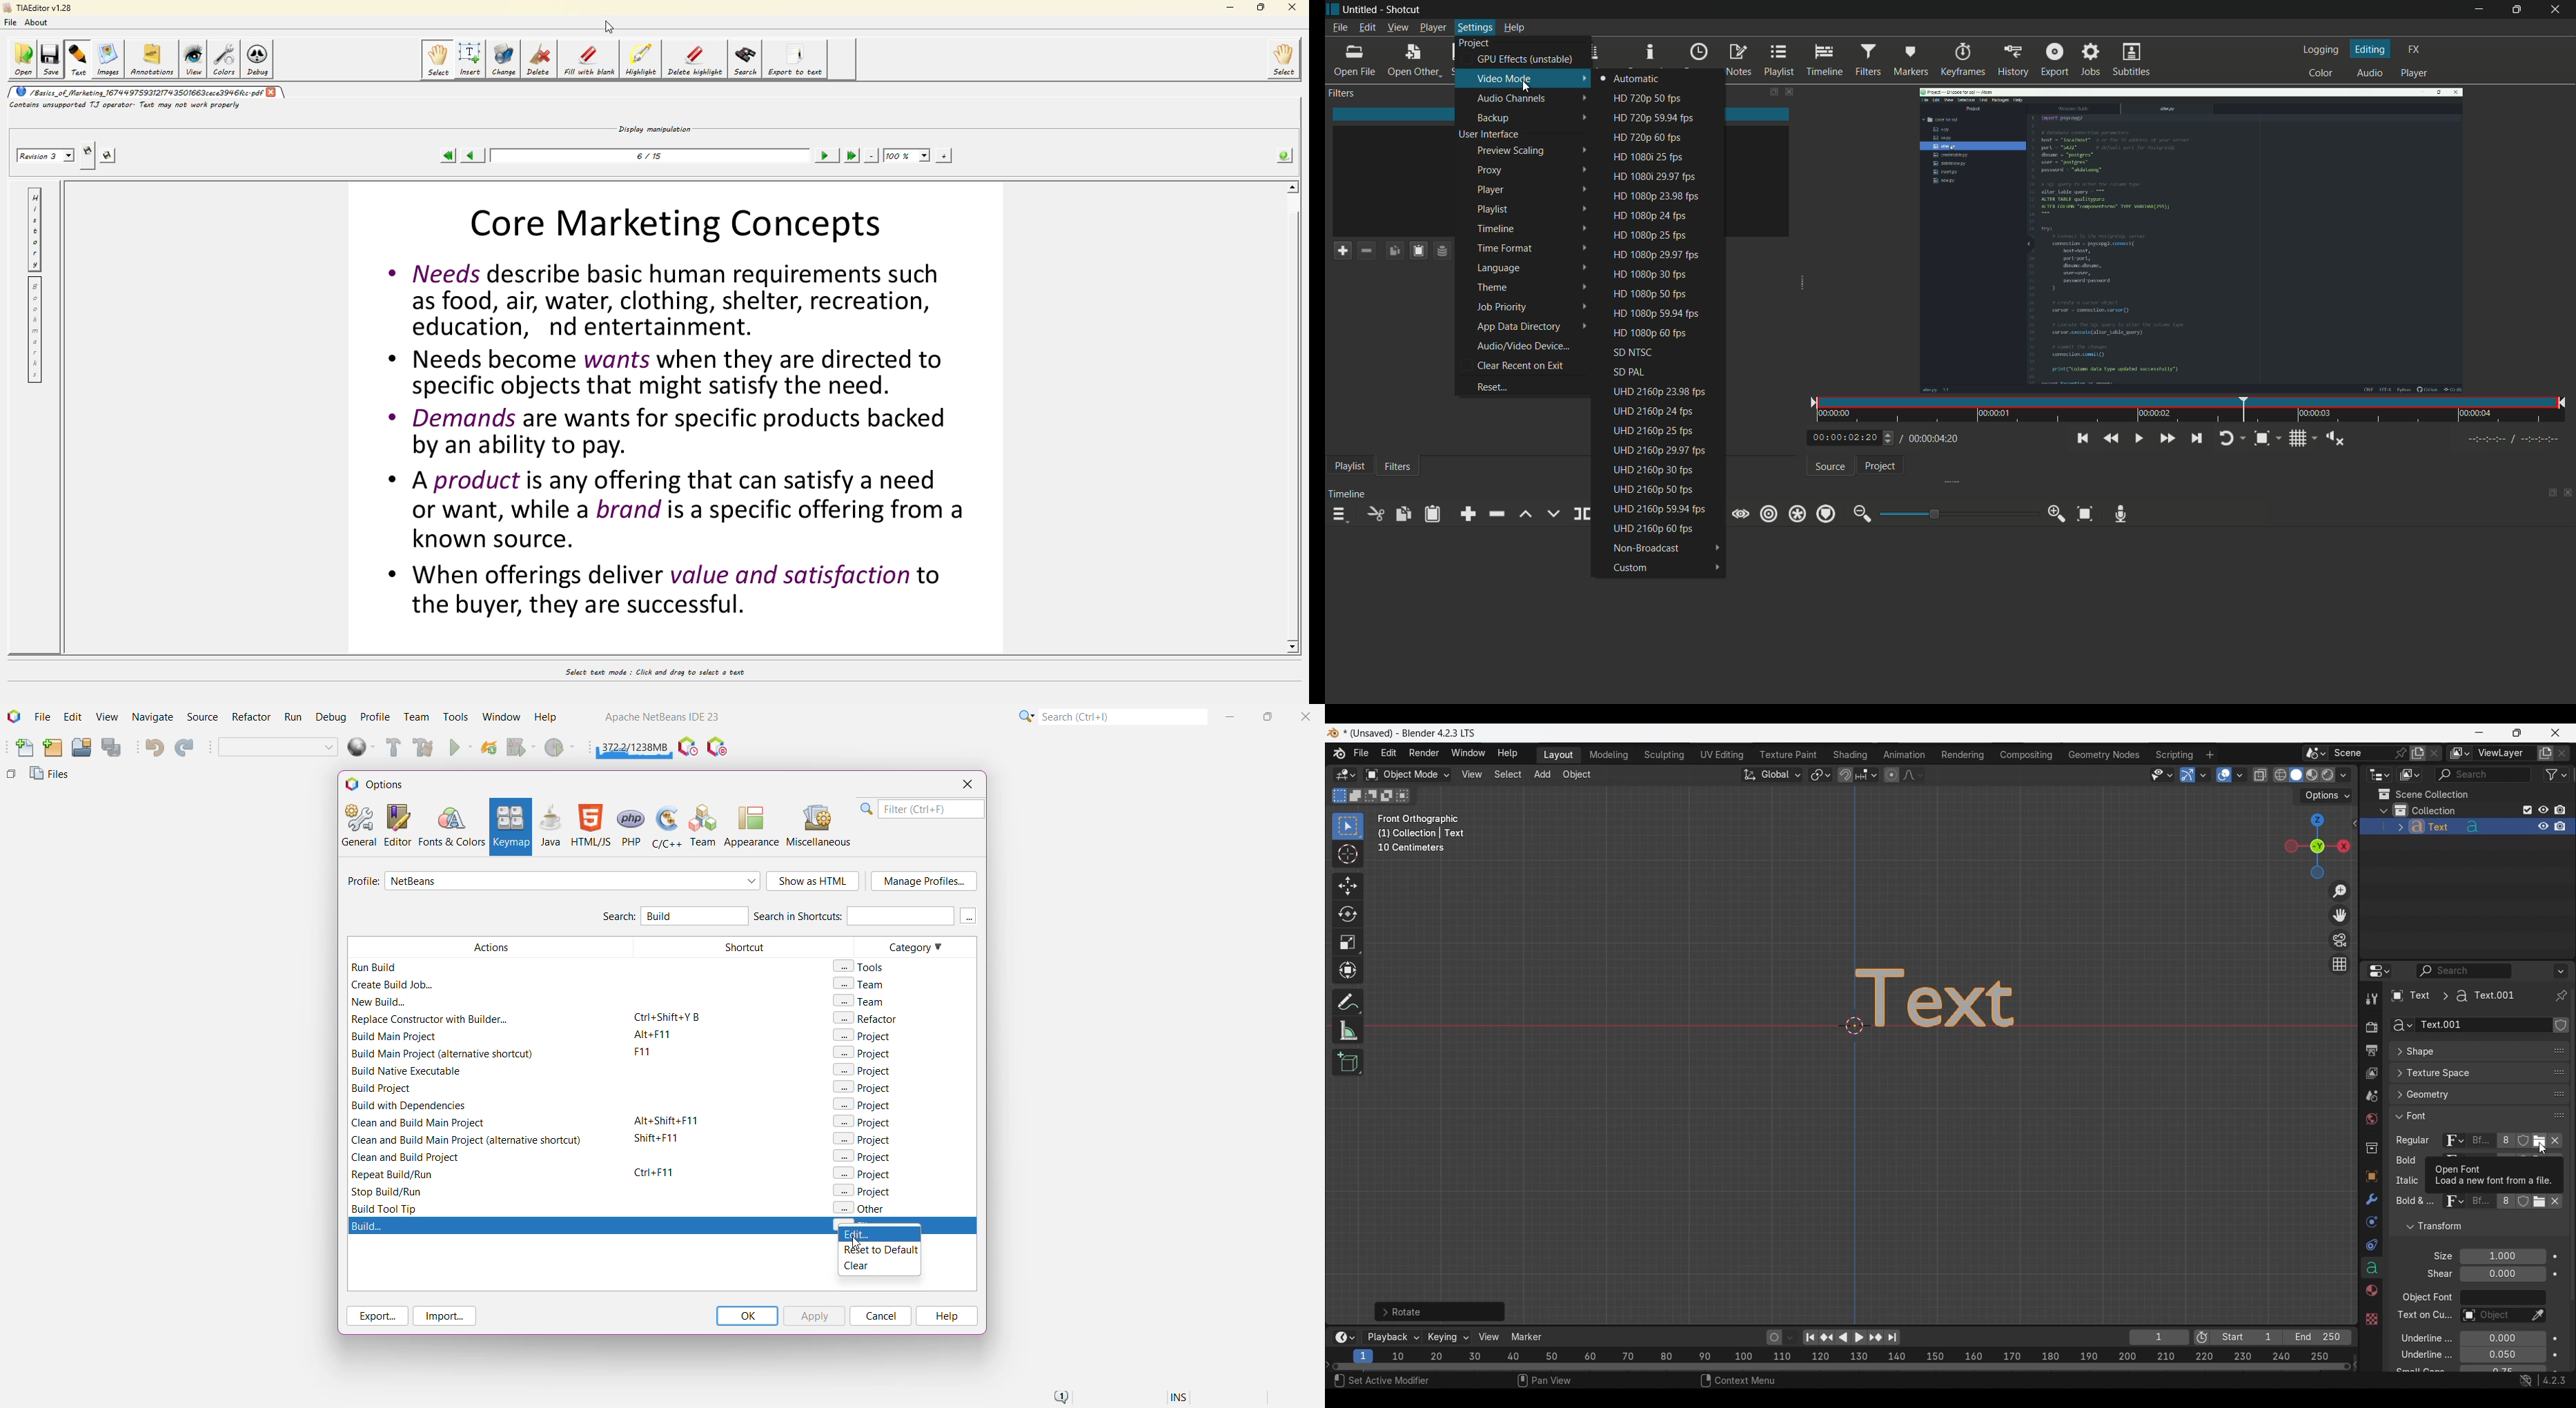 The width and height of the screenshot is (2576, 1428). What do you see at coordinates (1662, 313) in the screenshot?
I see `hd 1080p 59.94 fps` at bounding box center [1662, 313].